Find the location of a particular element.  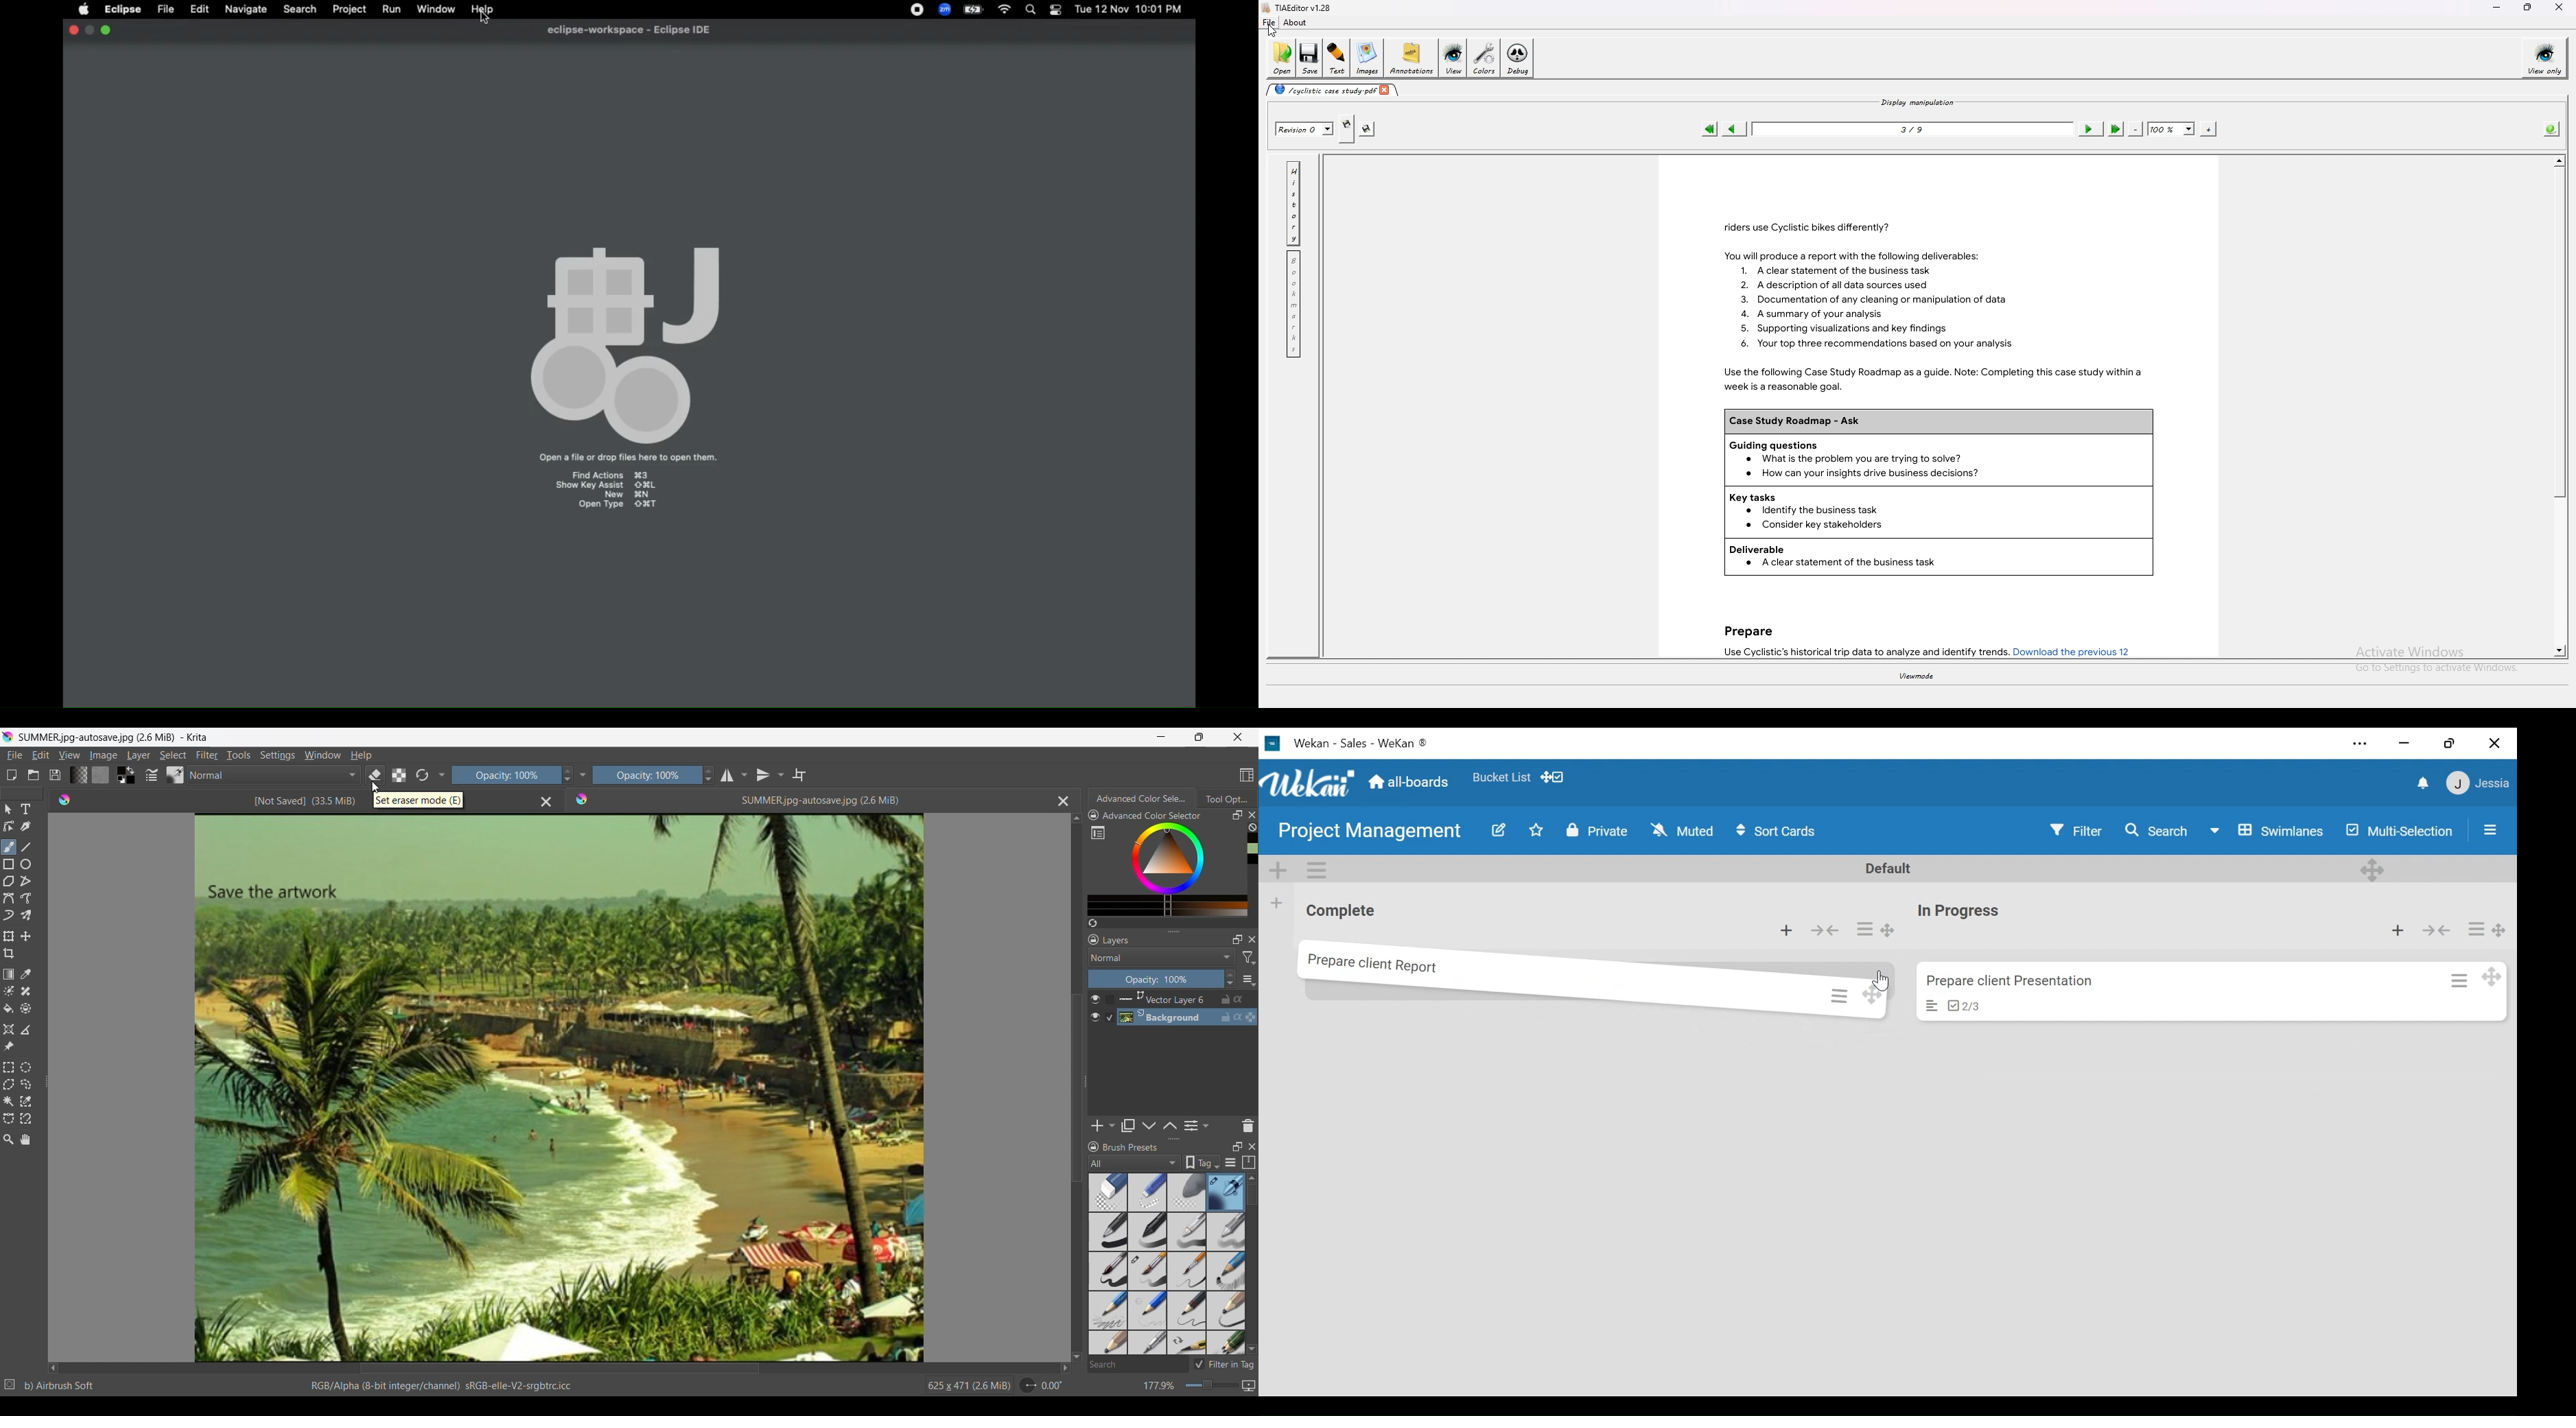

Card actions is located at coordinates (2474, 928).